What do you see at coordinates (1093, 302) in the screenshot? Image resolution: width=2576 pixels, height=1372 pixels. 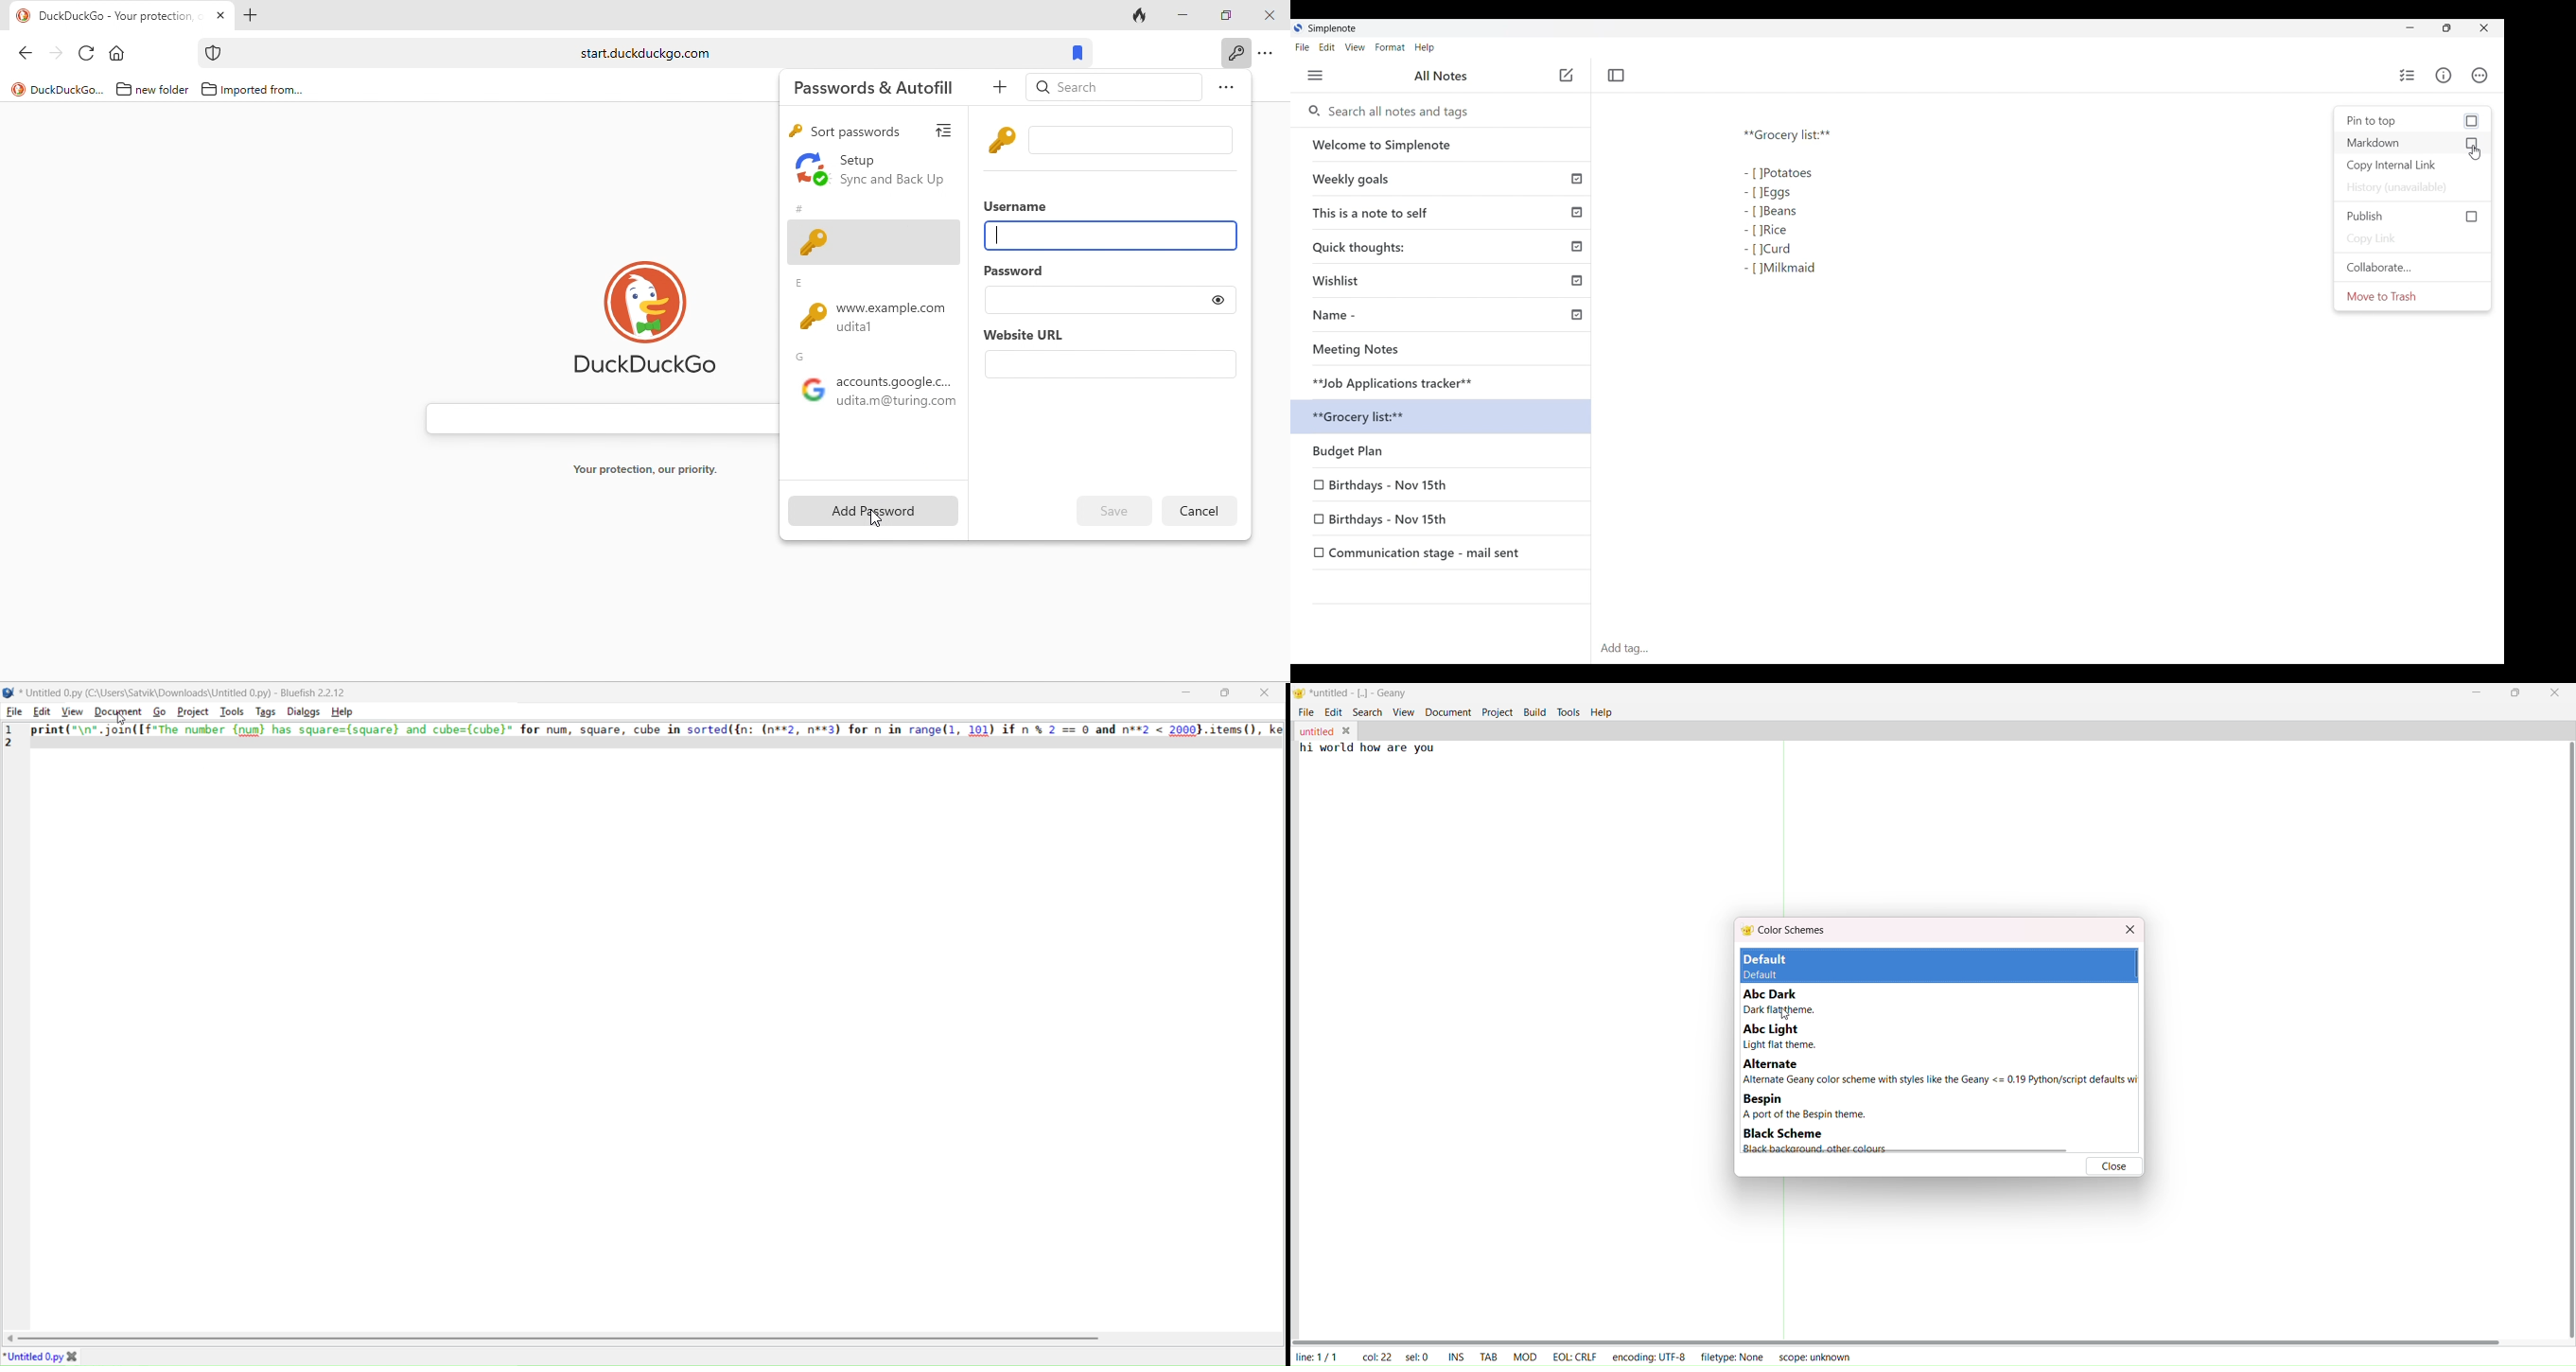 I see `password input box` at bounding box center [1093, 302].